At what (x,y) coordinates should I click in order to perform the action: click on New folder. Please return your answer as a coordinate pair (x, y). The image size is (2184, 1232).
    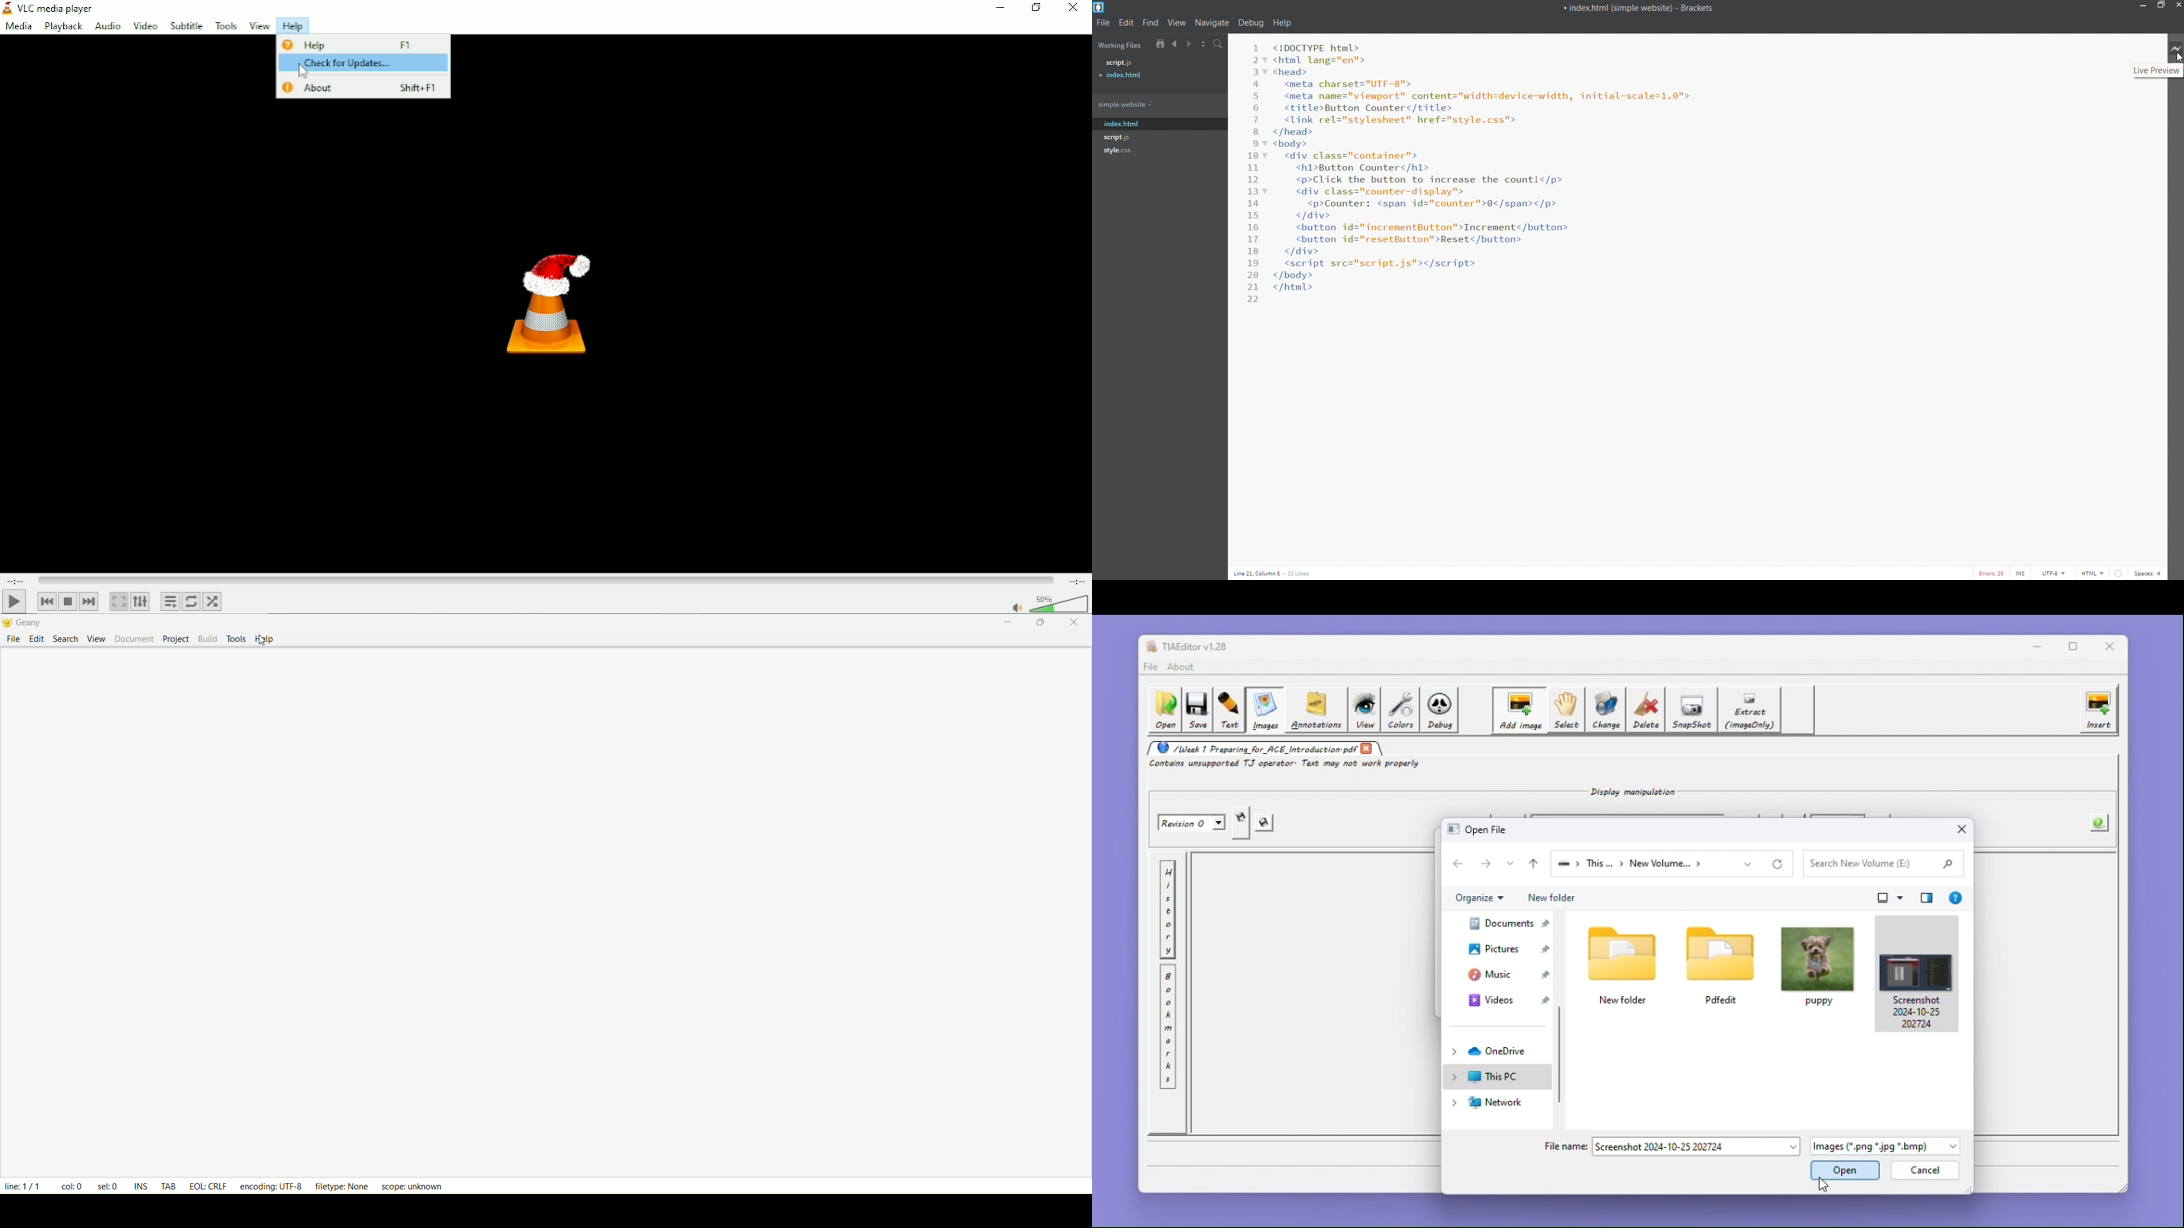
    Looking at the image, I should click on (1550, 898).